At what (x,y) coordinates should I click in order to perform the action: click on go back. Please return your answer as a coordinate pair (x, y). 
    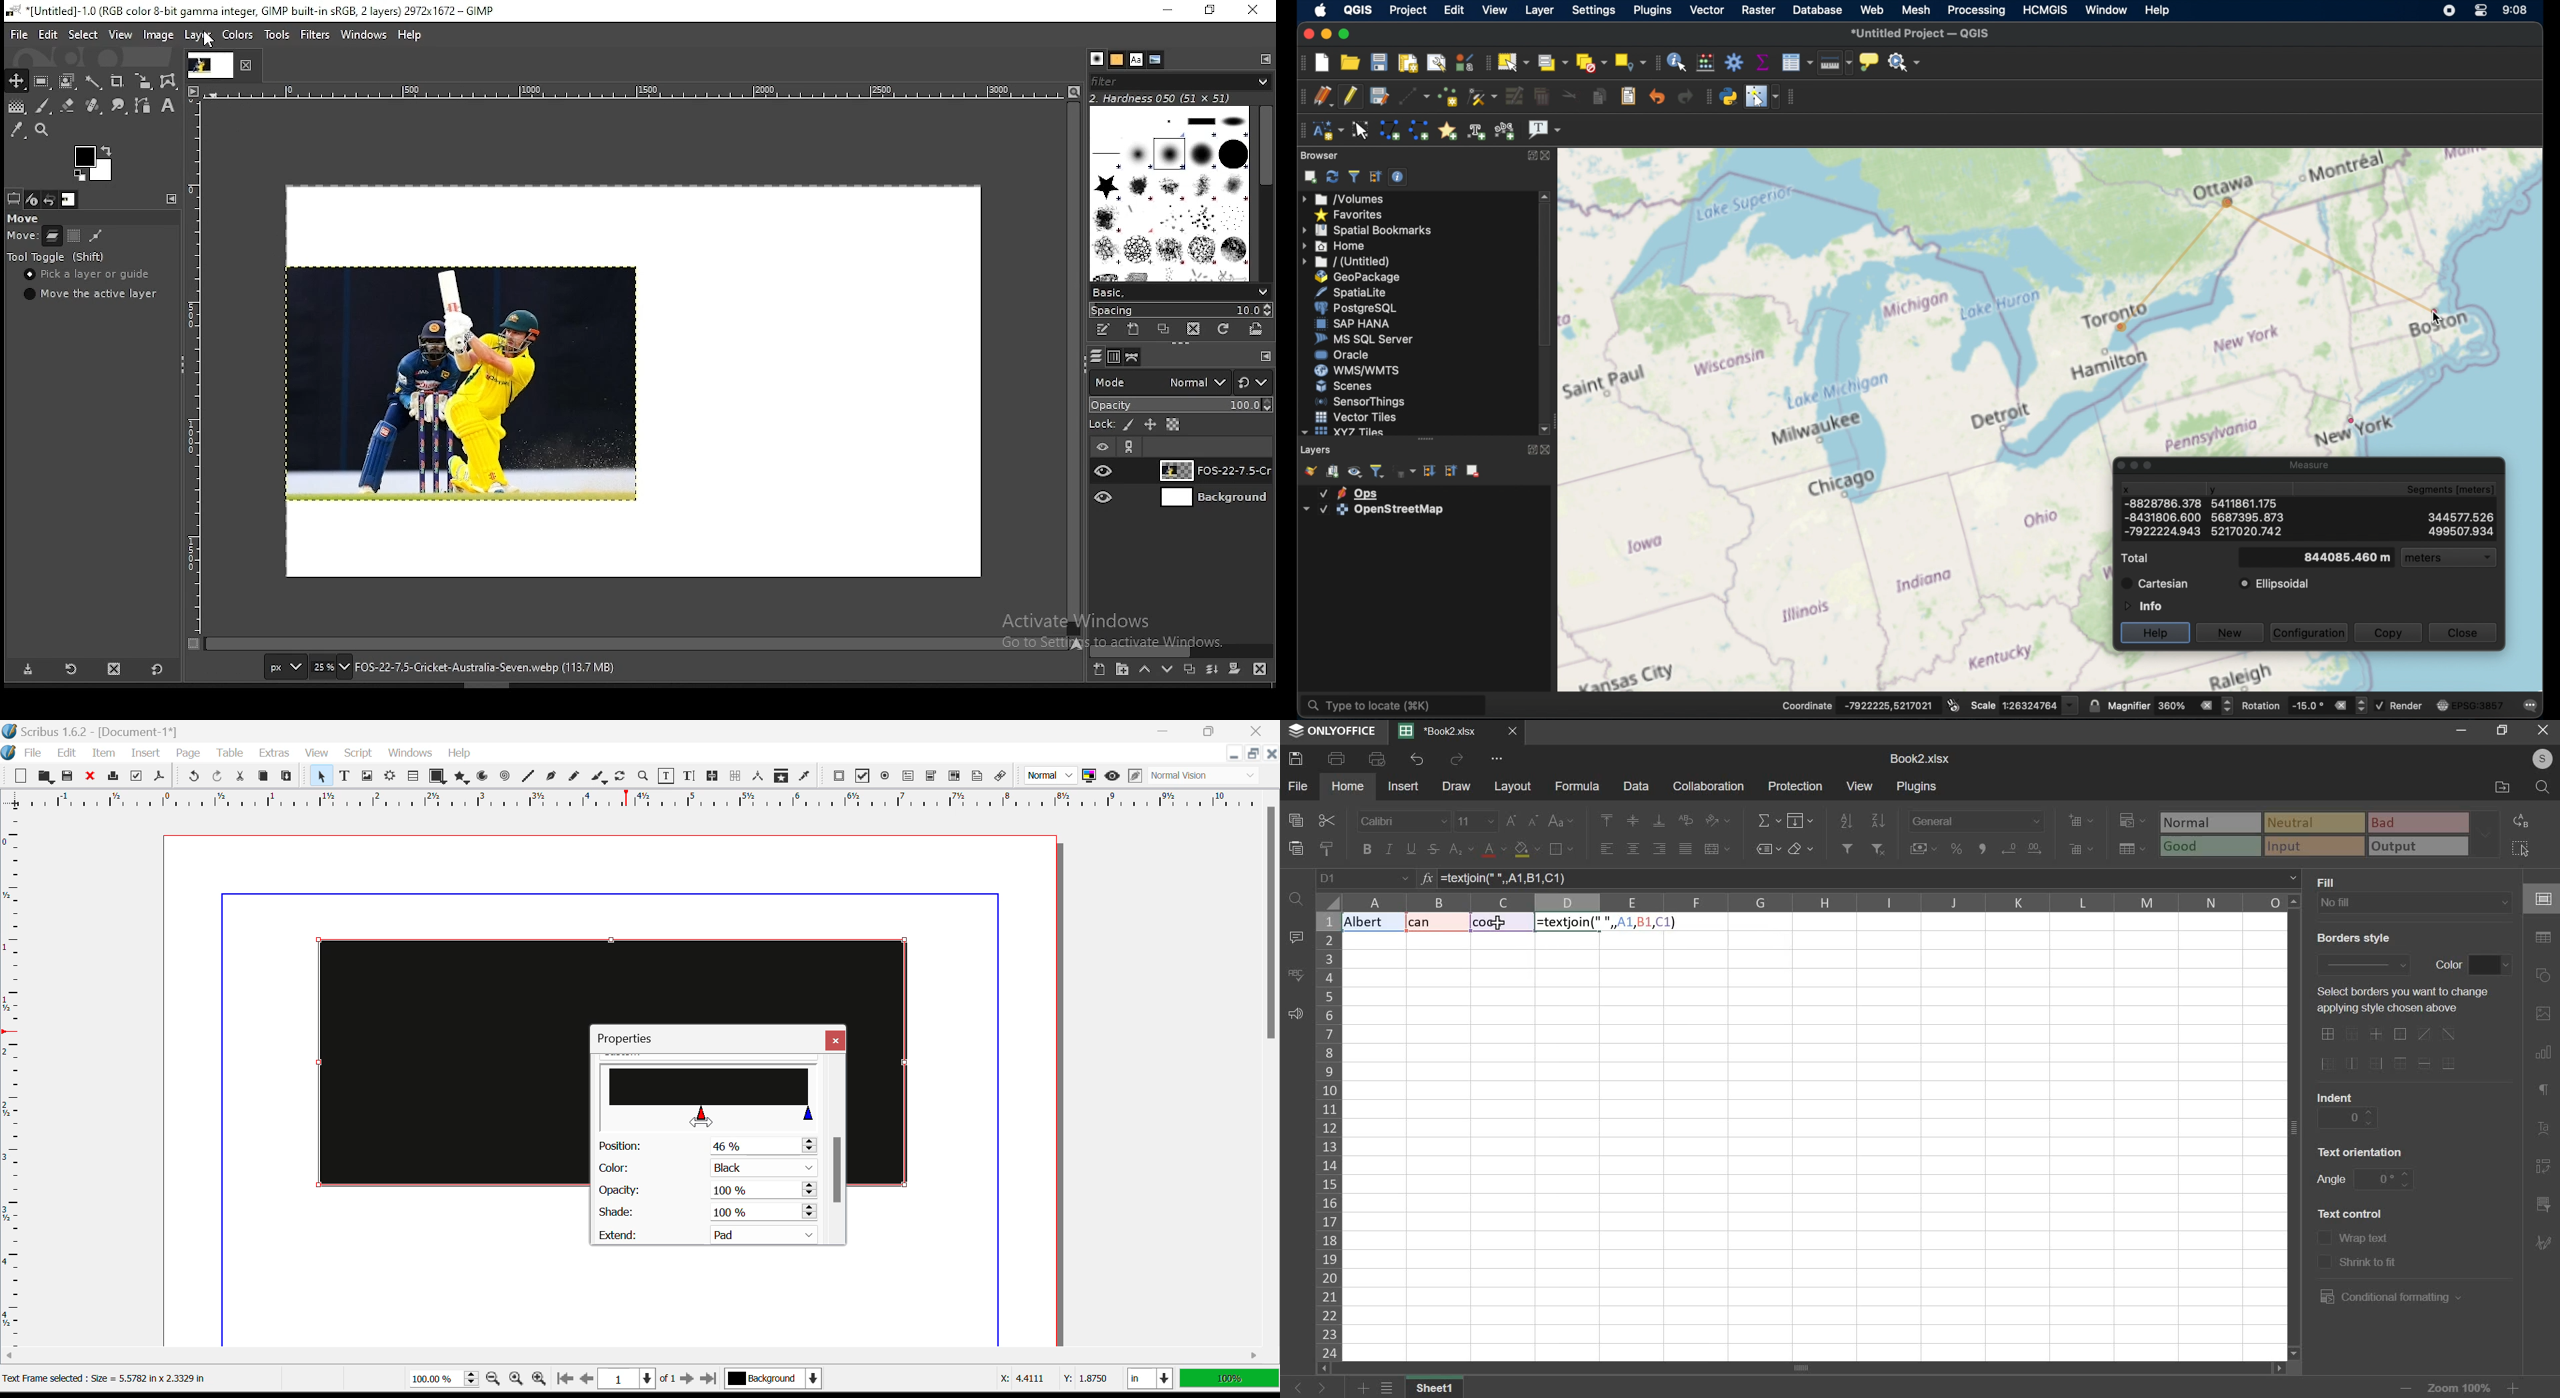
    Looking at the image, I should click on (1297, 1387).